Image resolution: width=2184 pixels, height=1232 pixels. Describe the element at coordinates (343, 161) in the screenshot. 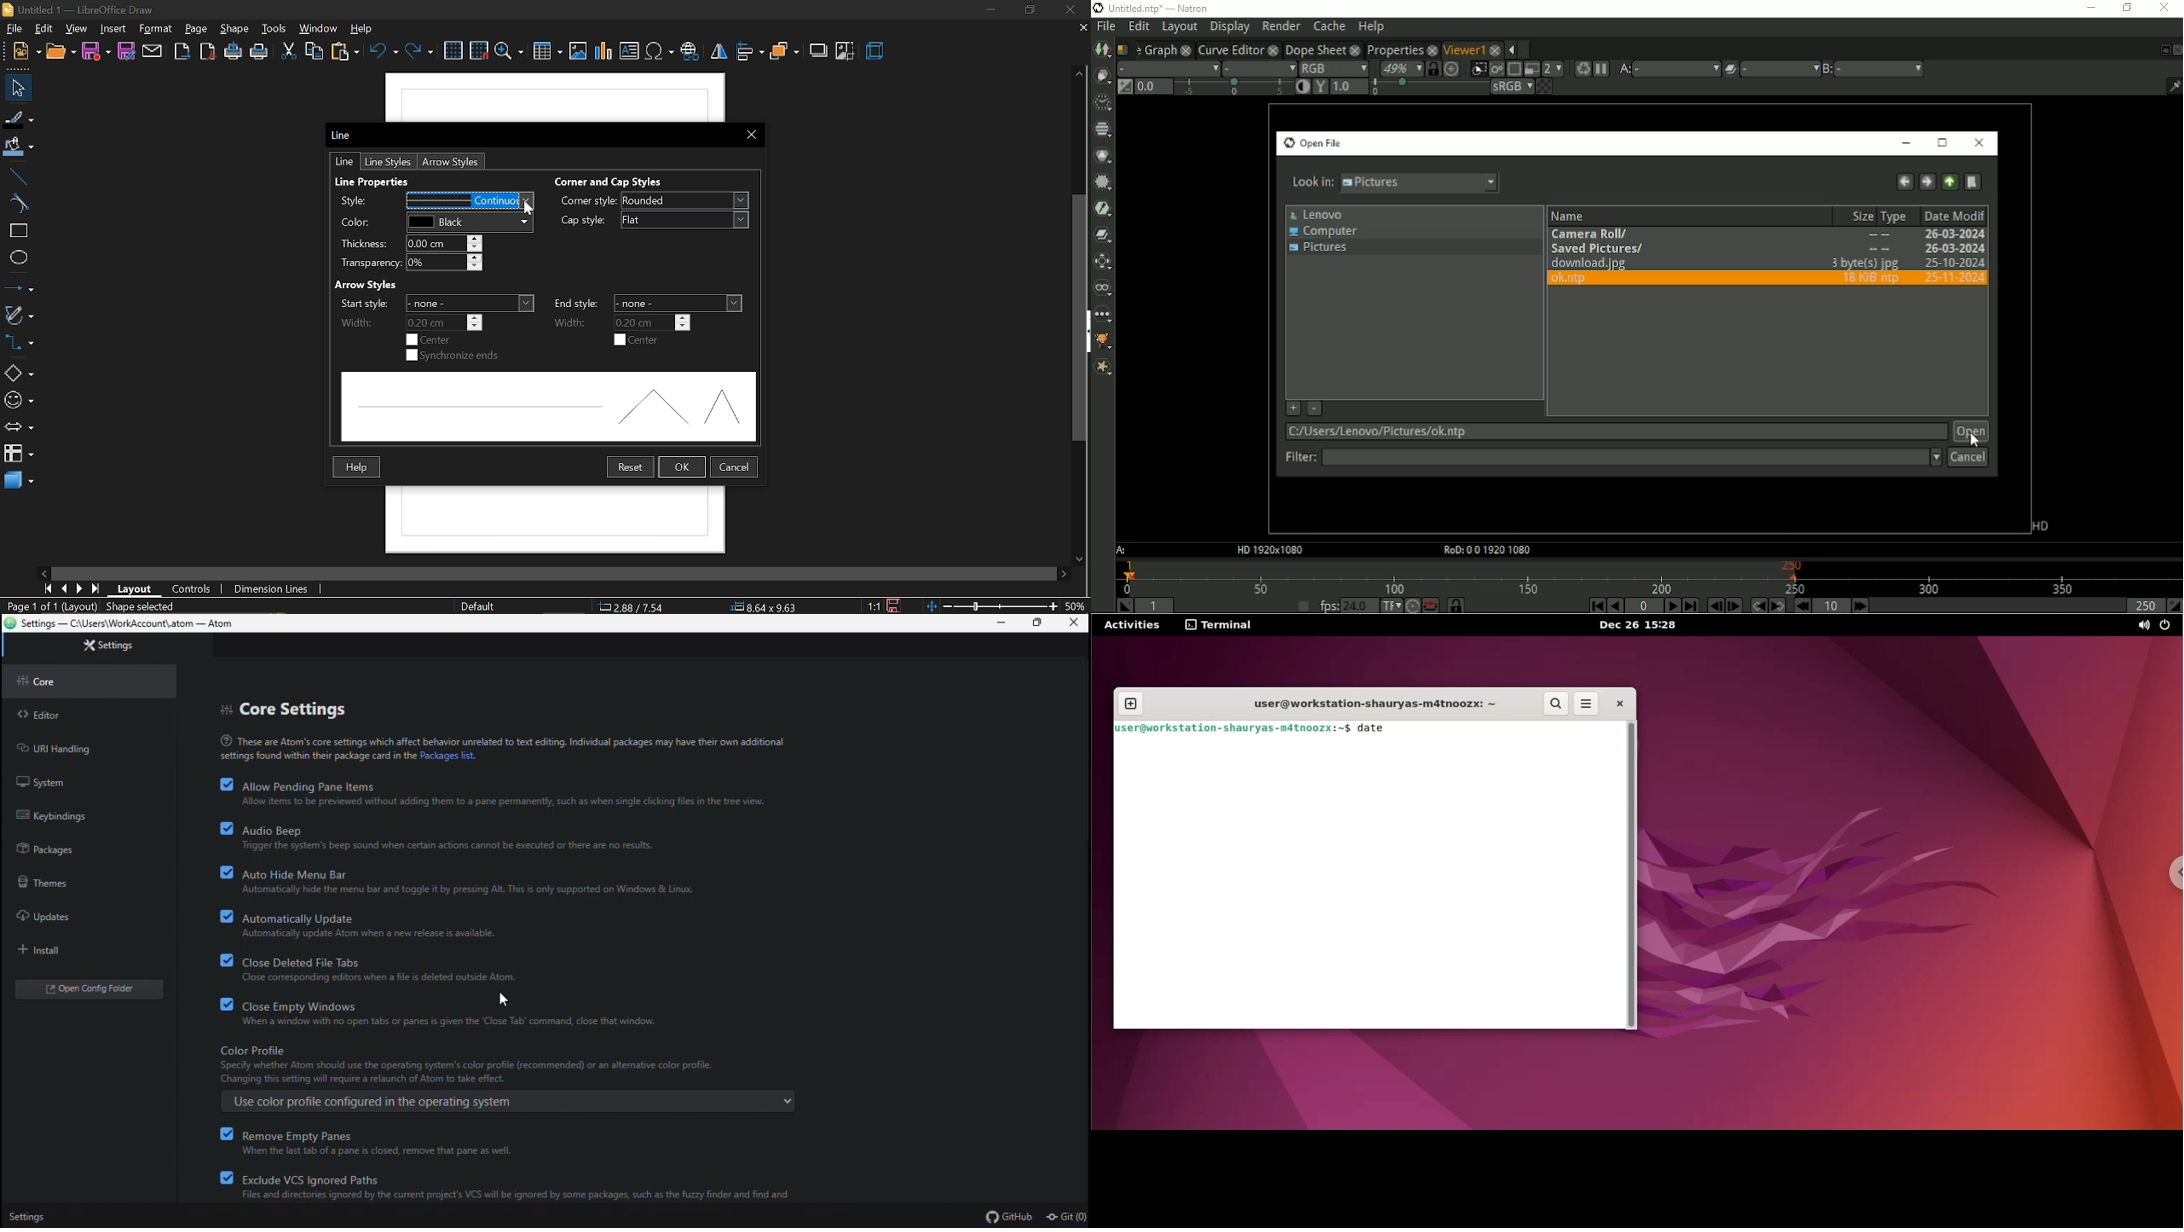

I see `line` at that location.